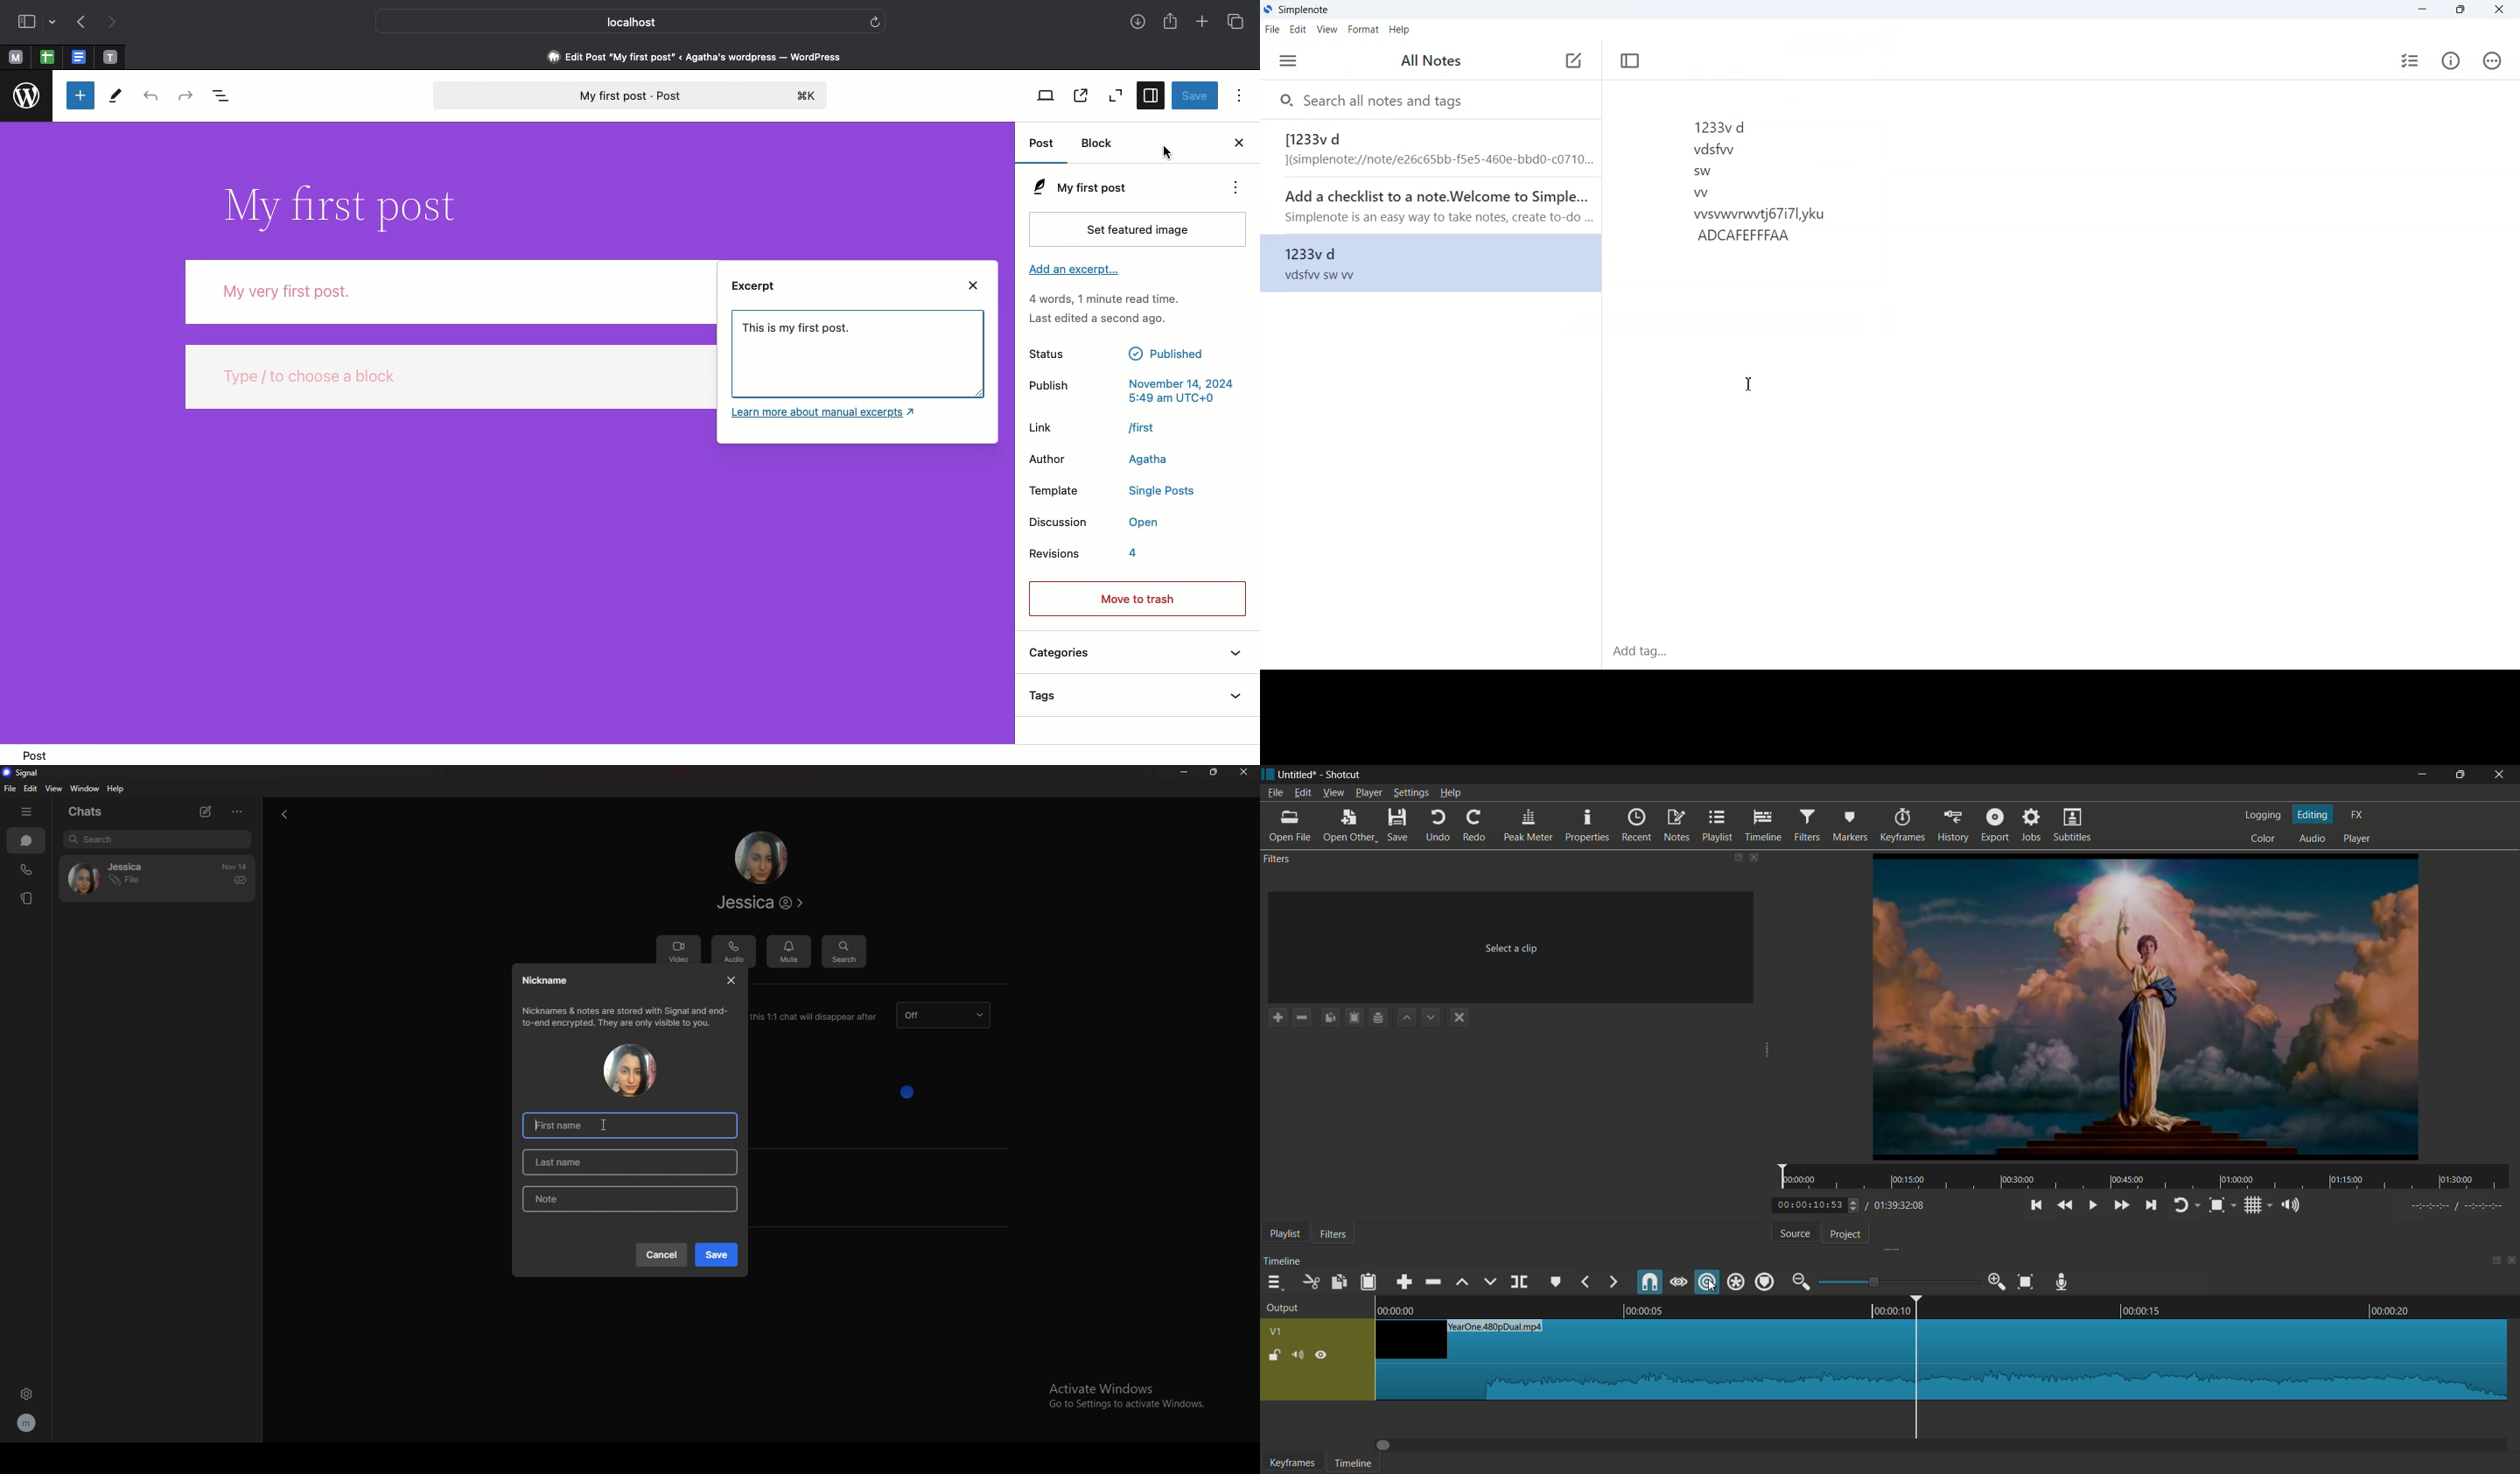  I want to click on Share, so click(1172, 23).